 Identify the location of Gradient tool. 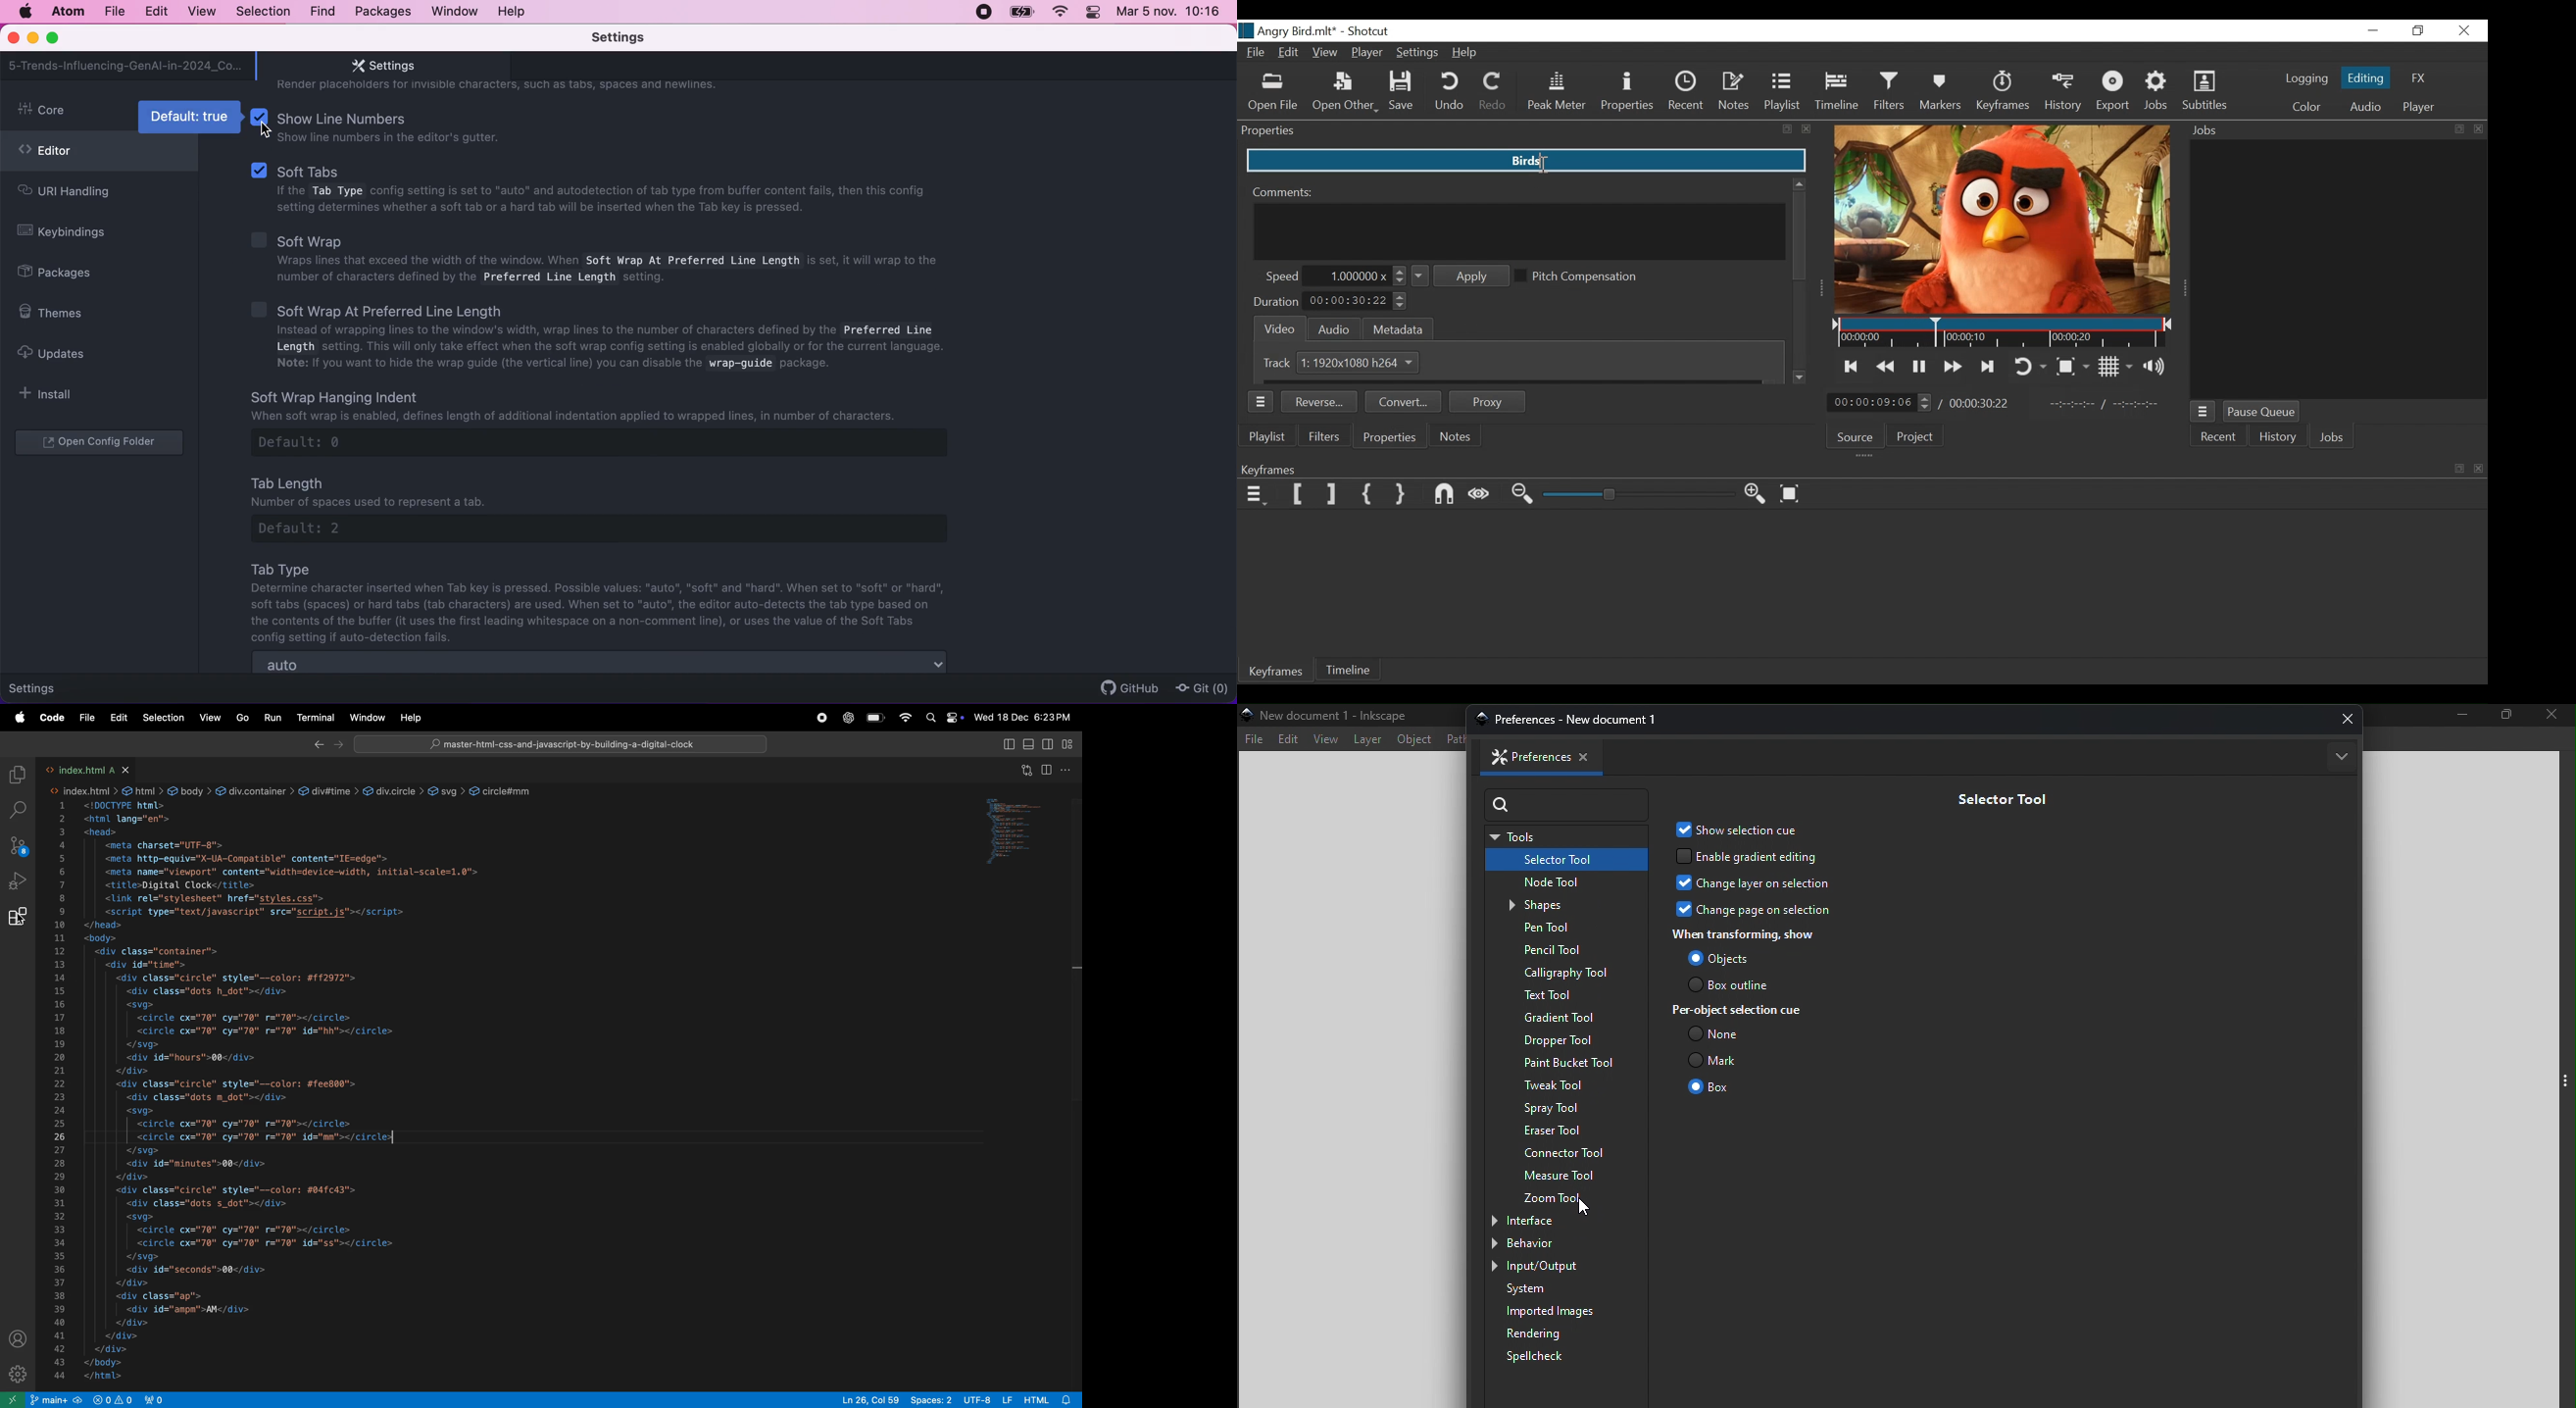
(1557, 1018).